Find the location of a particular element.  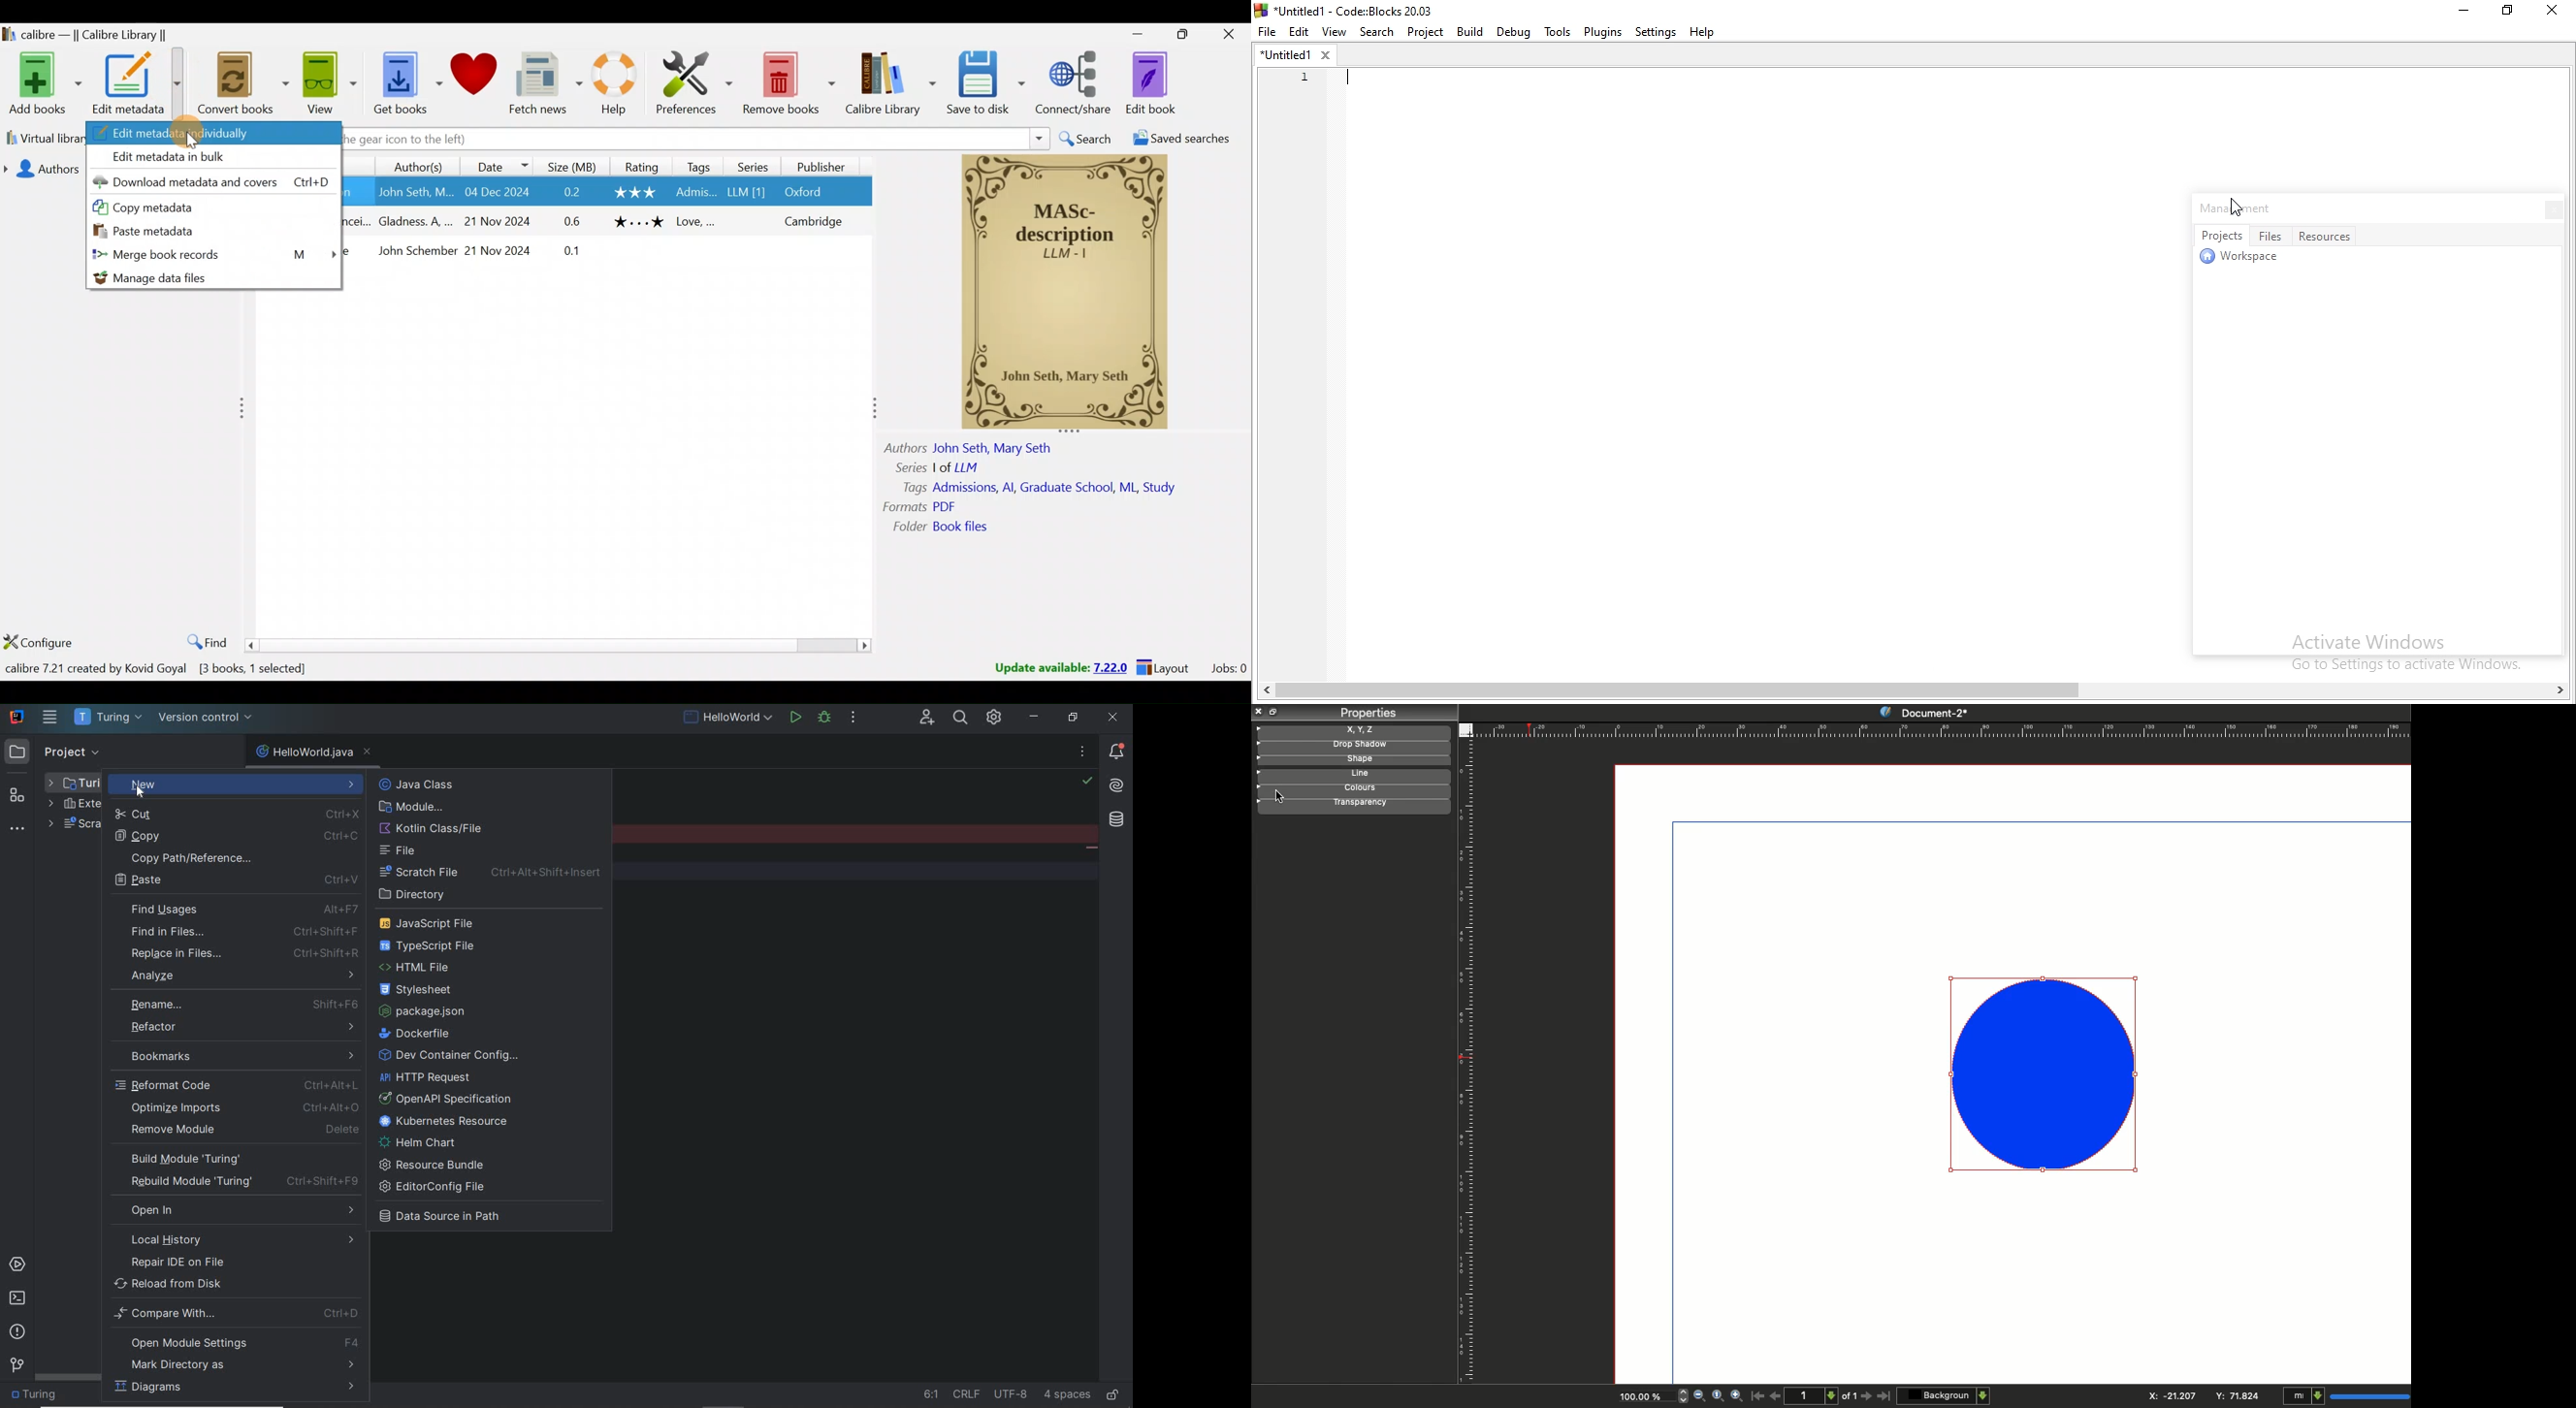

Rating is located at coordinates (643, 165).